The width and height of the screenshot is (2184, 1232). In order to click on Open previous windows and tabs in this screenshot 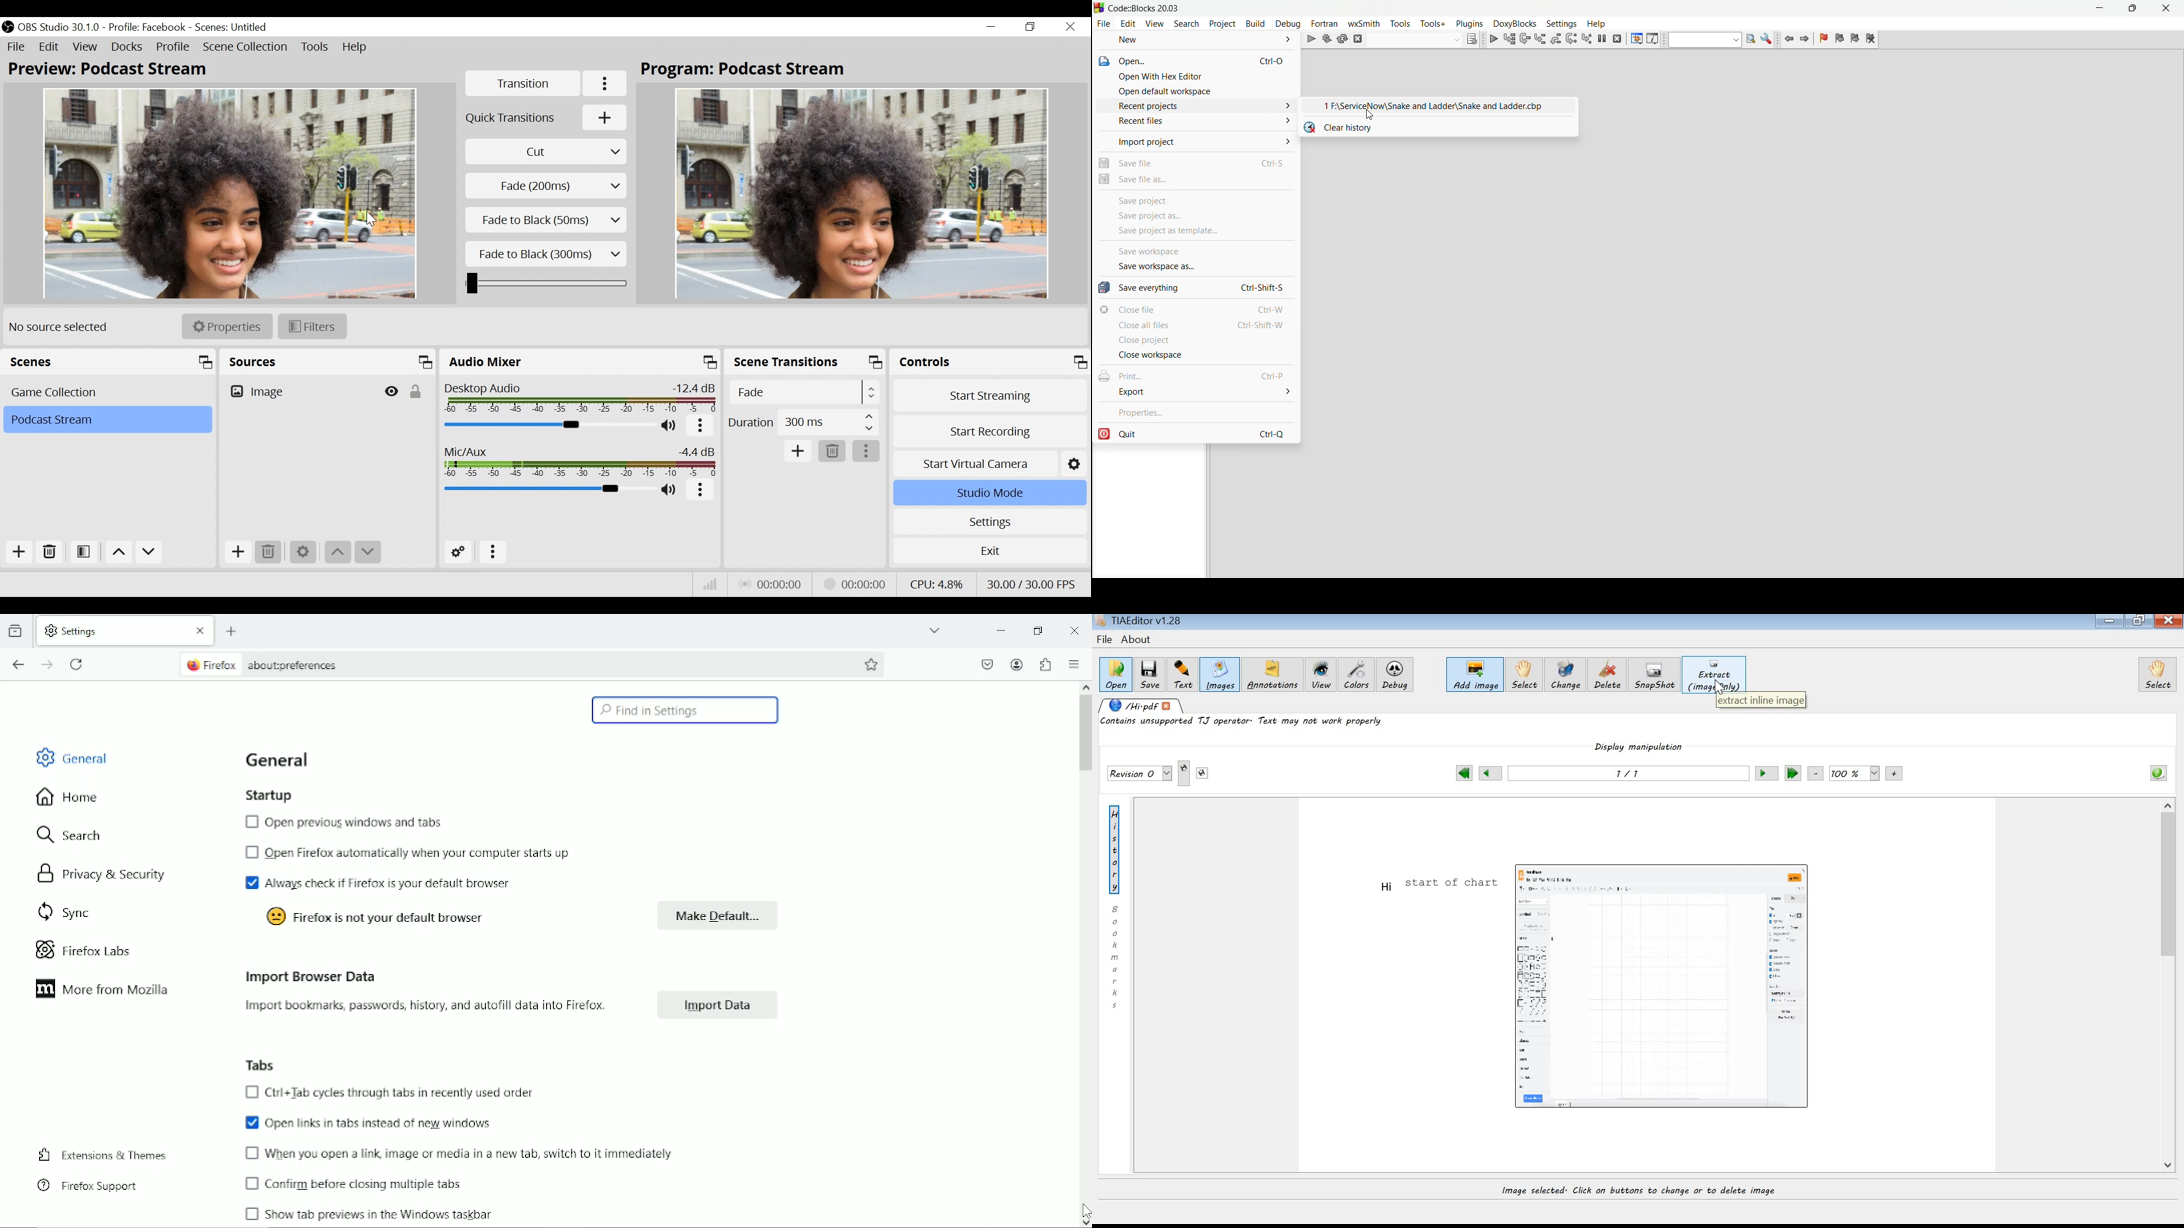, I will do `click(343, 823)`.